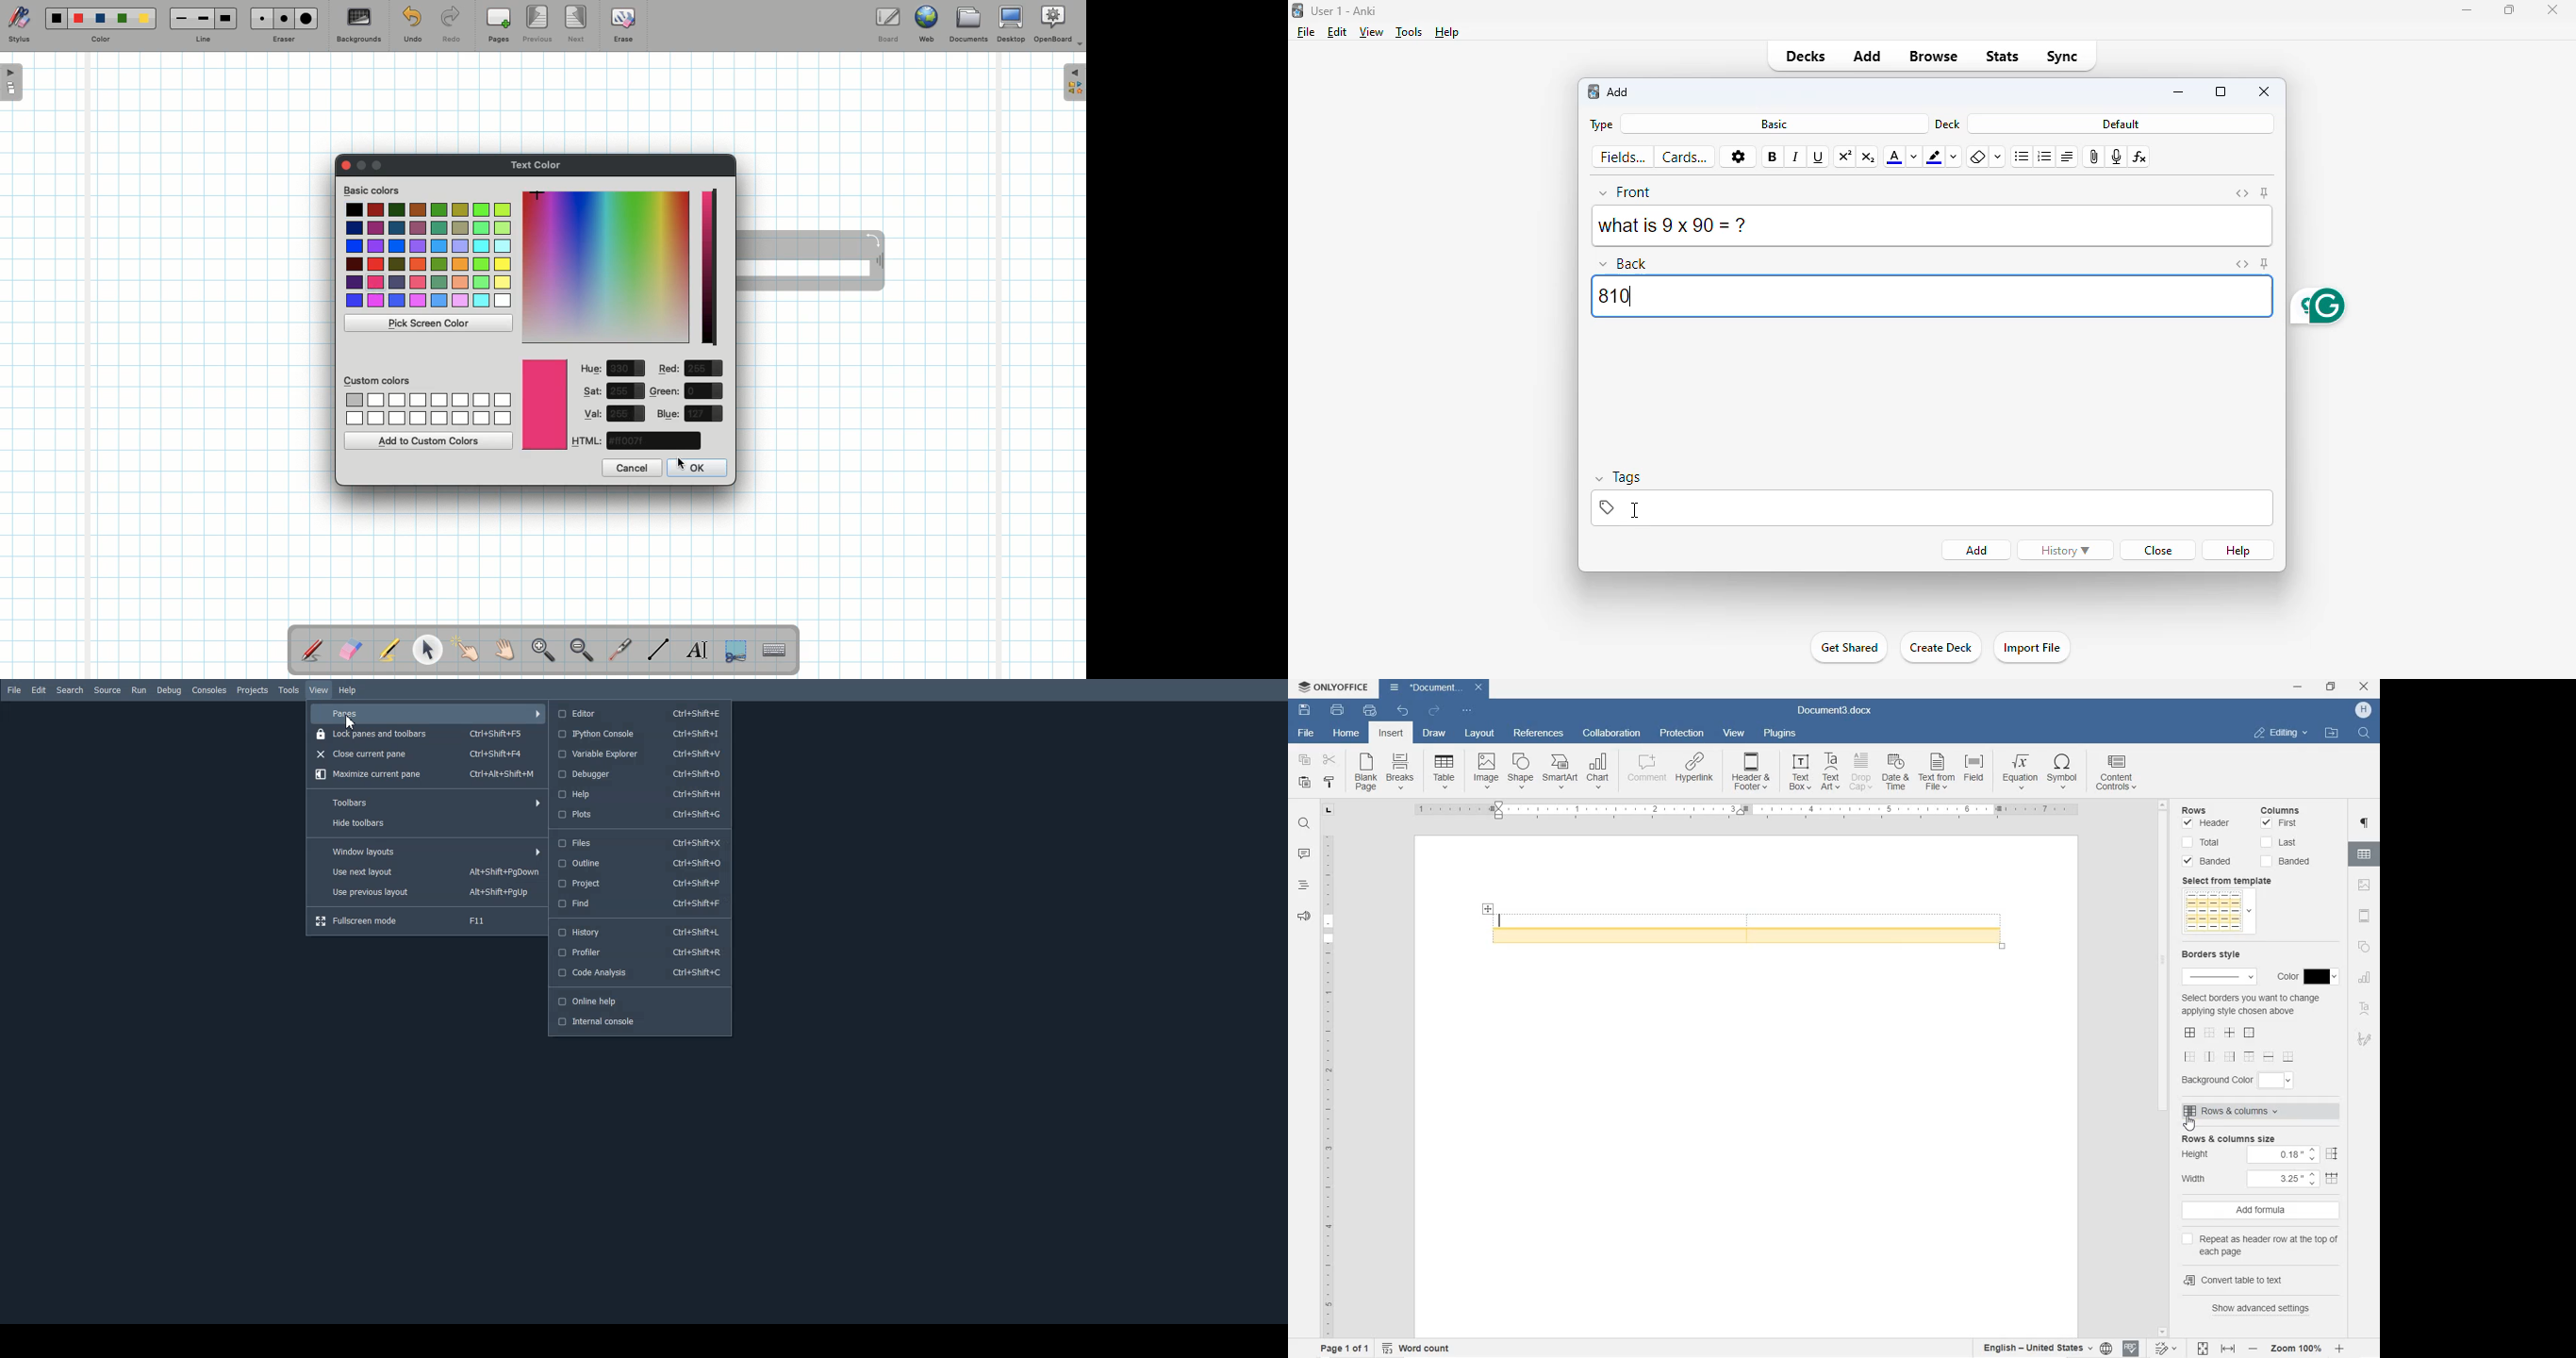 This screenshot has height=1372, width=2576. What do you see at coordinates (169, 690) in the screenshot?
I see `Debug` at bounding box center [169, 690].